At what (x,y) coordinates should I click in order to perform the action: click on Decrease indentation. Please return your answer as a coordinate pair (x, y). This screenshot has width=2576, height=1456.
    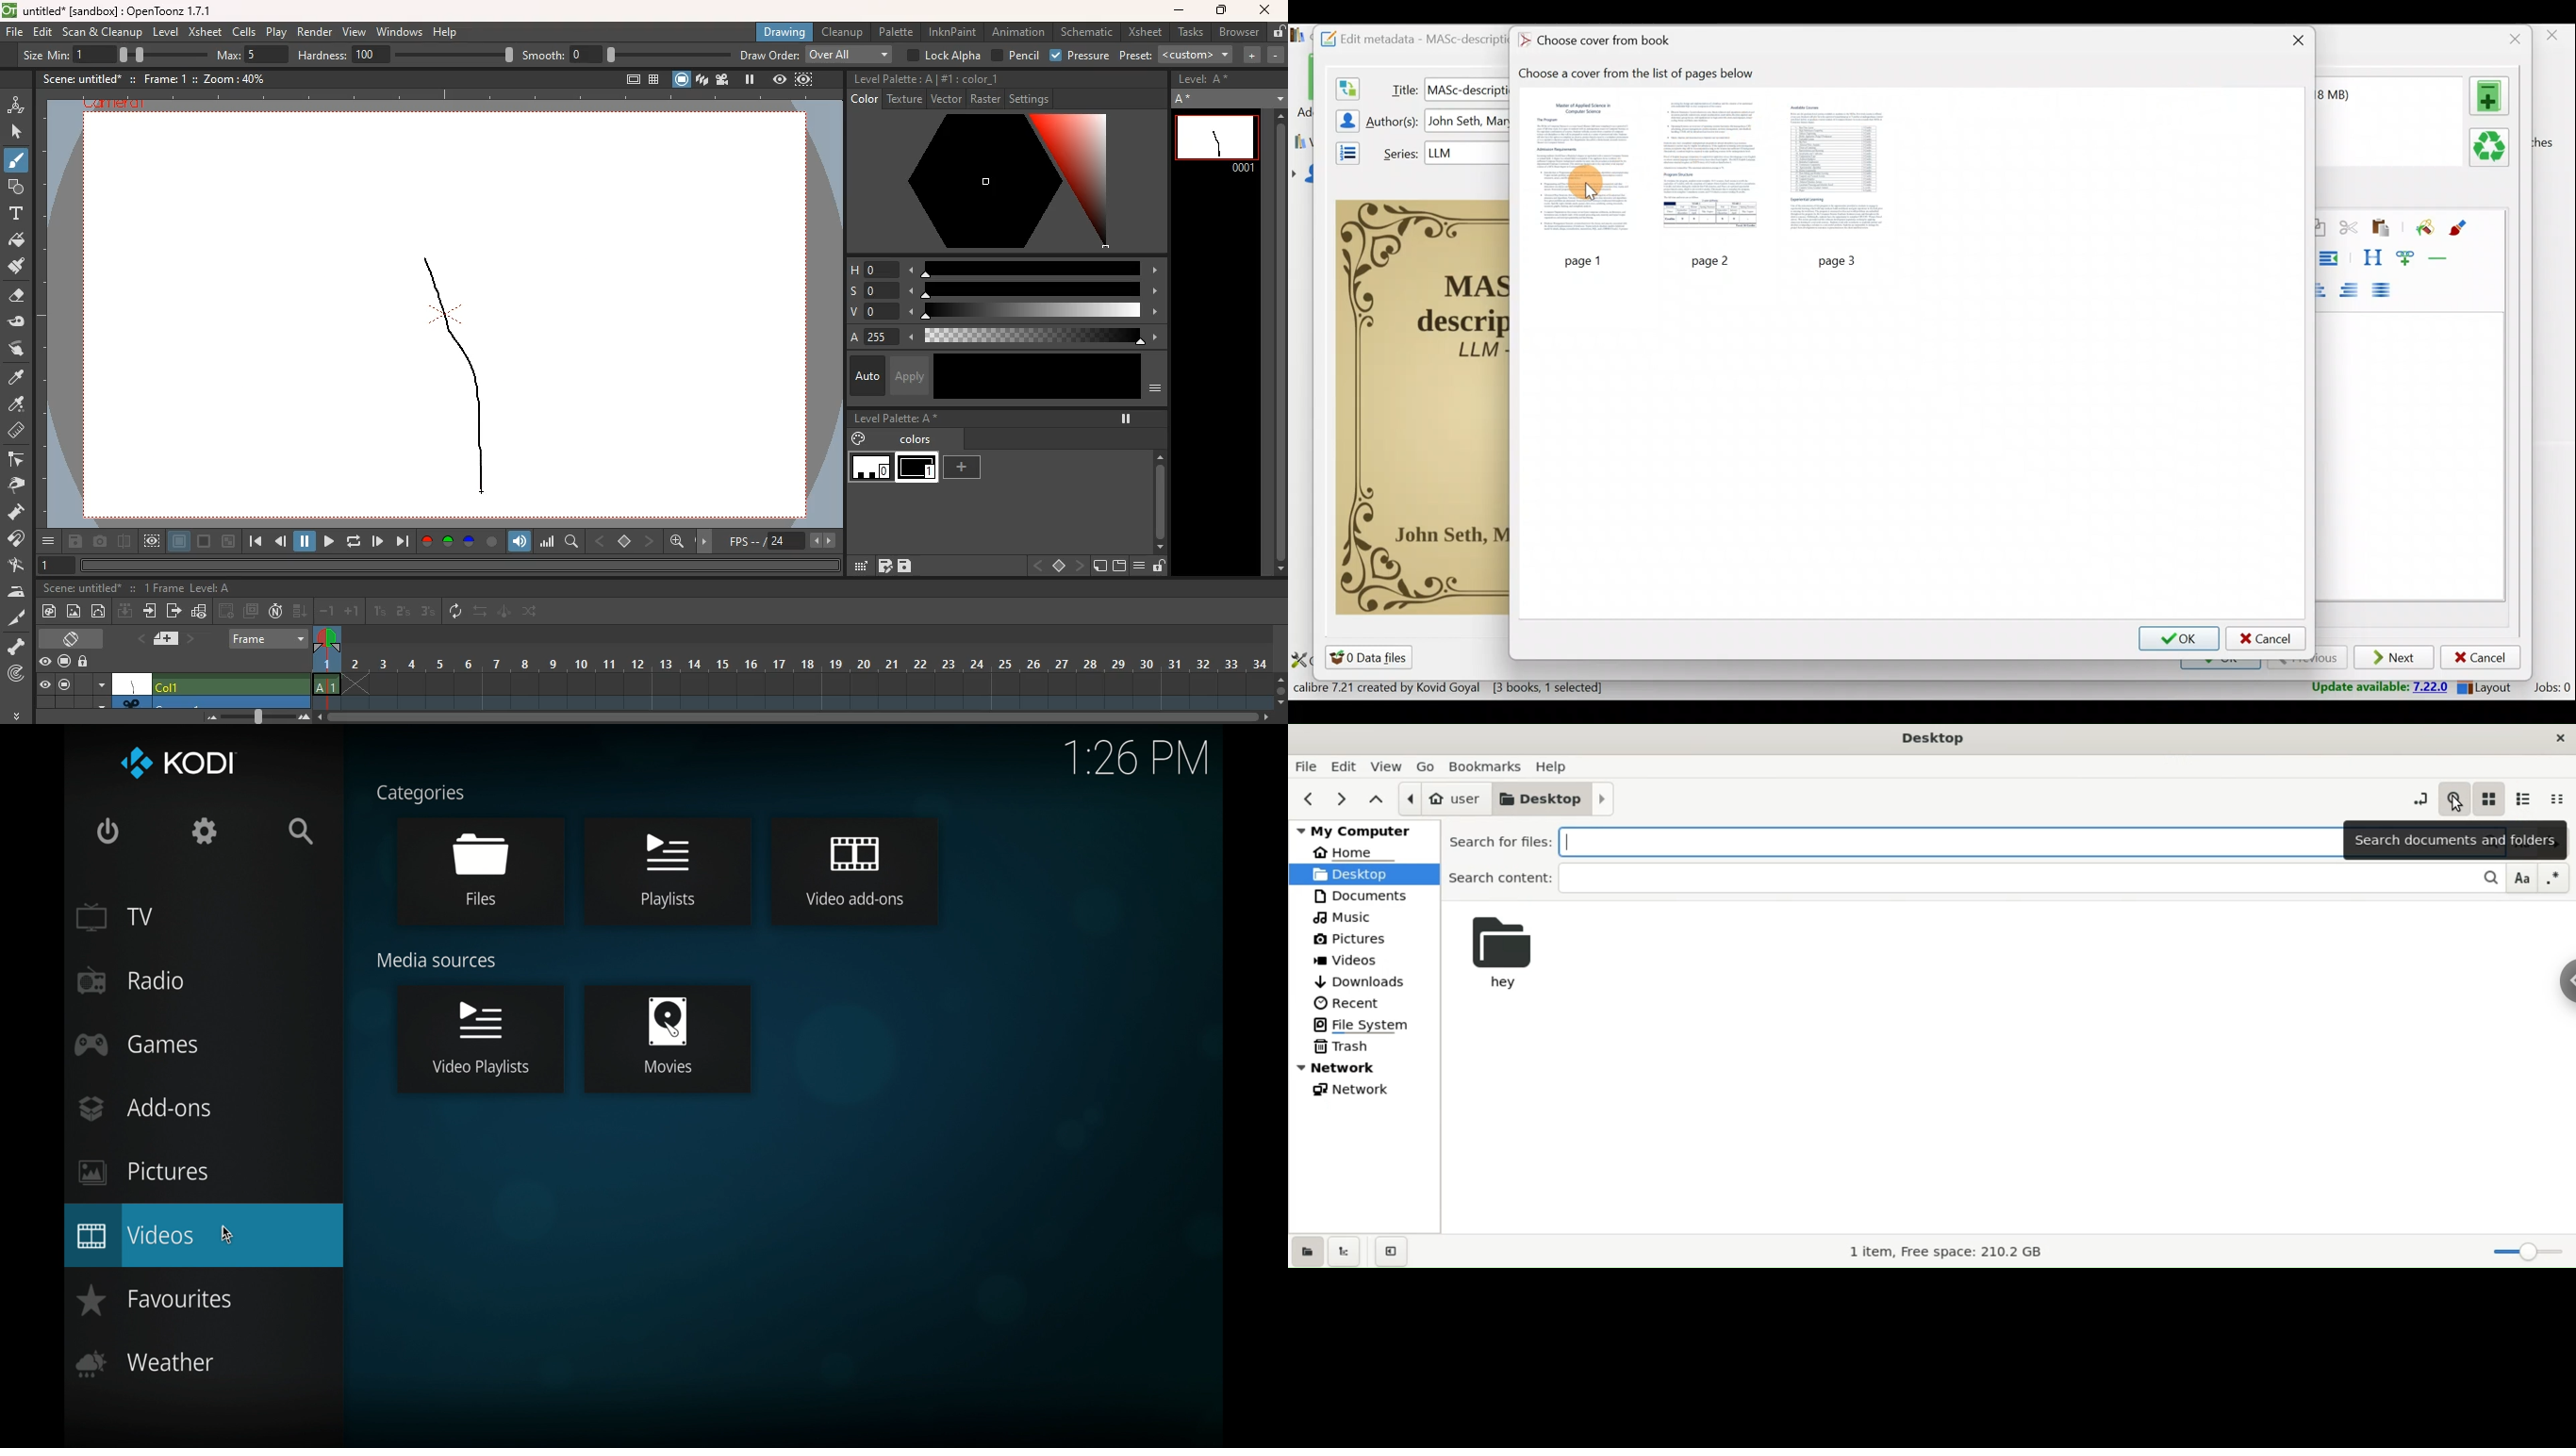
    Looking at the image, I should click on (2331, 258).